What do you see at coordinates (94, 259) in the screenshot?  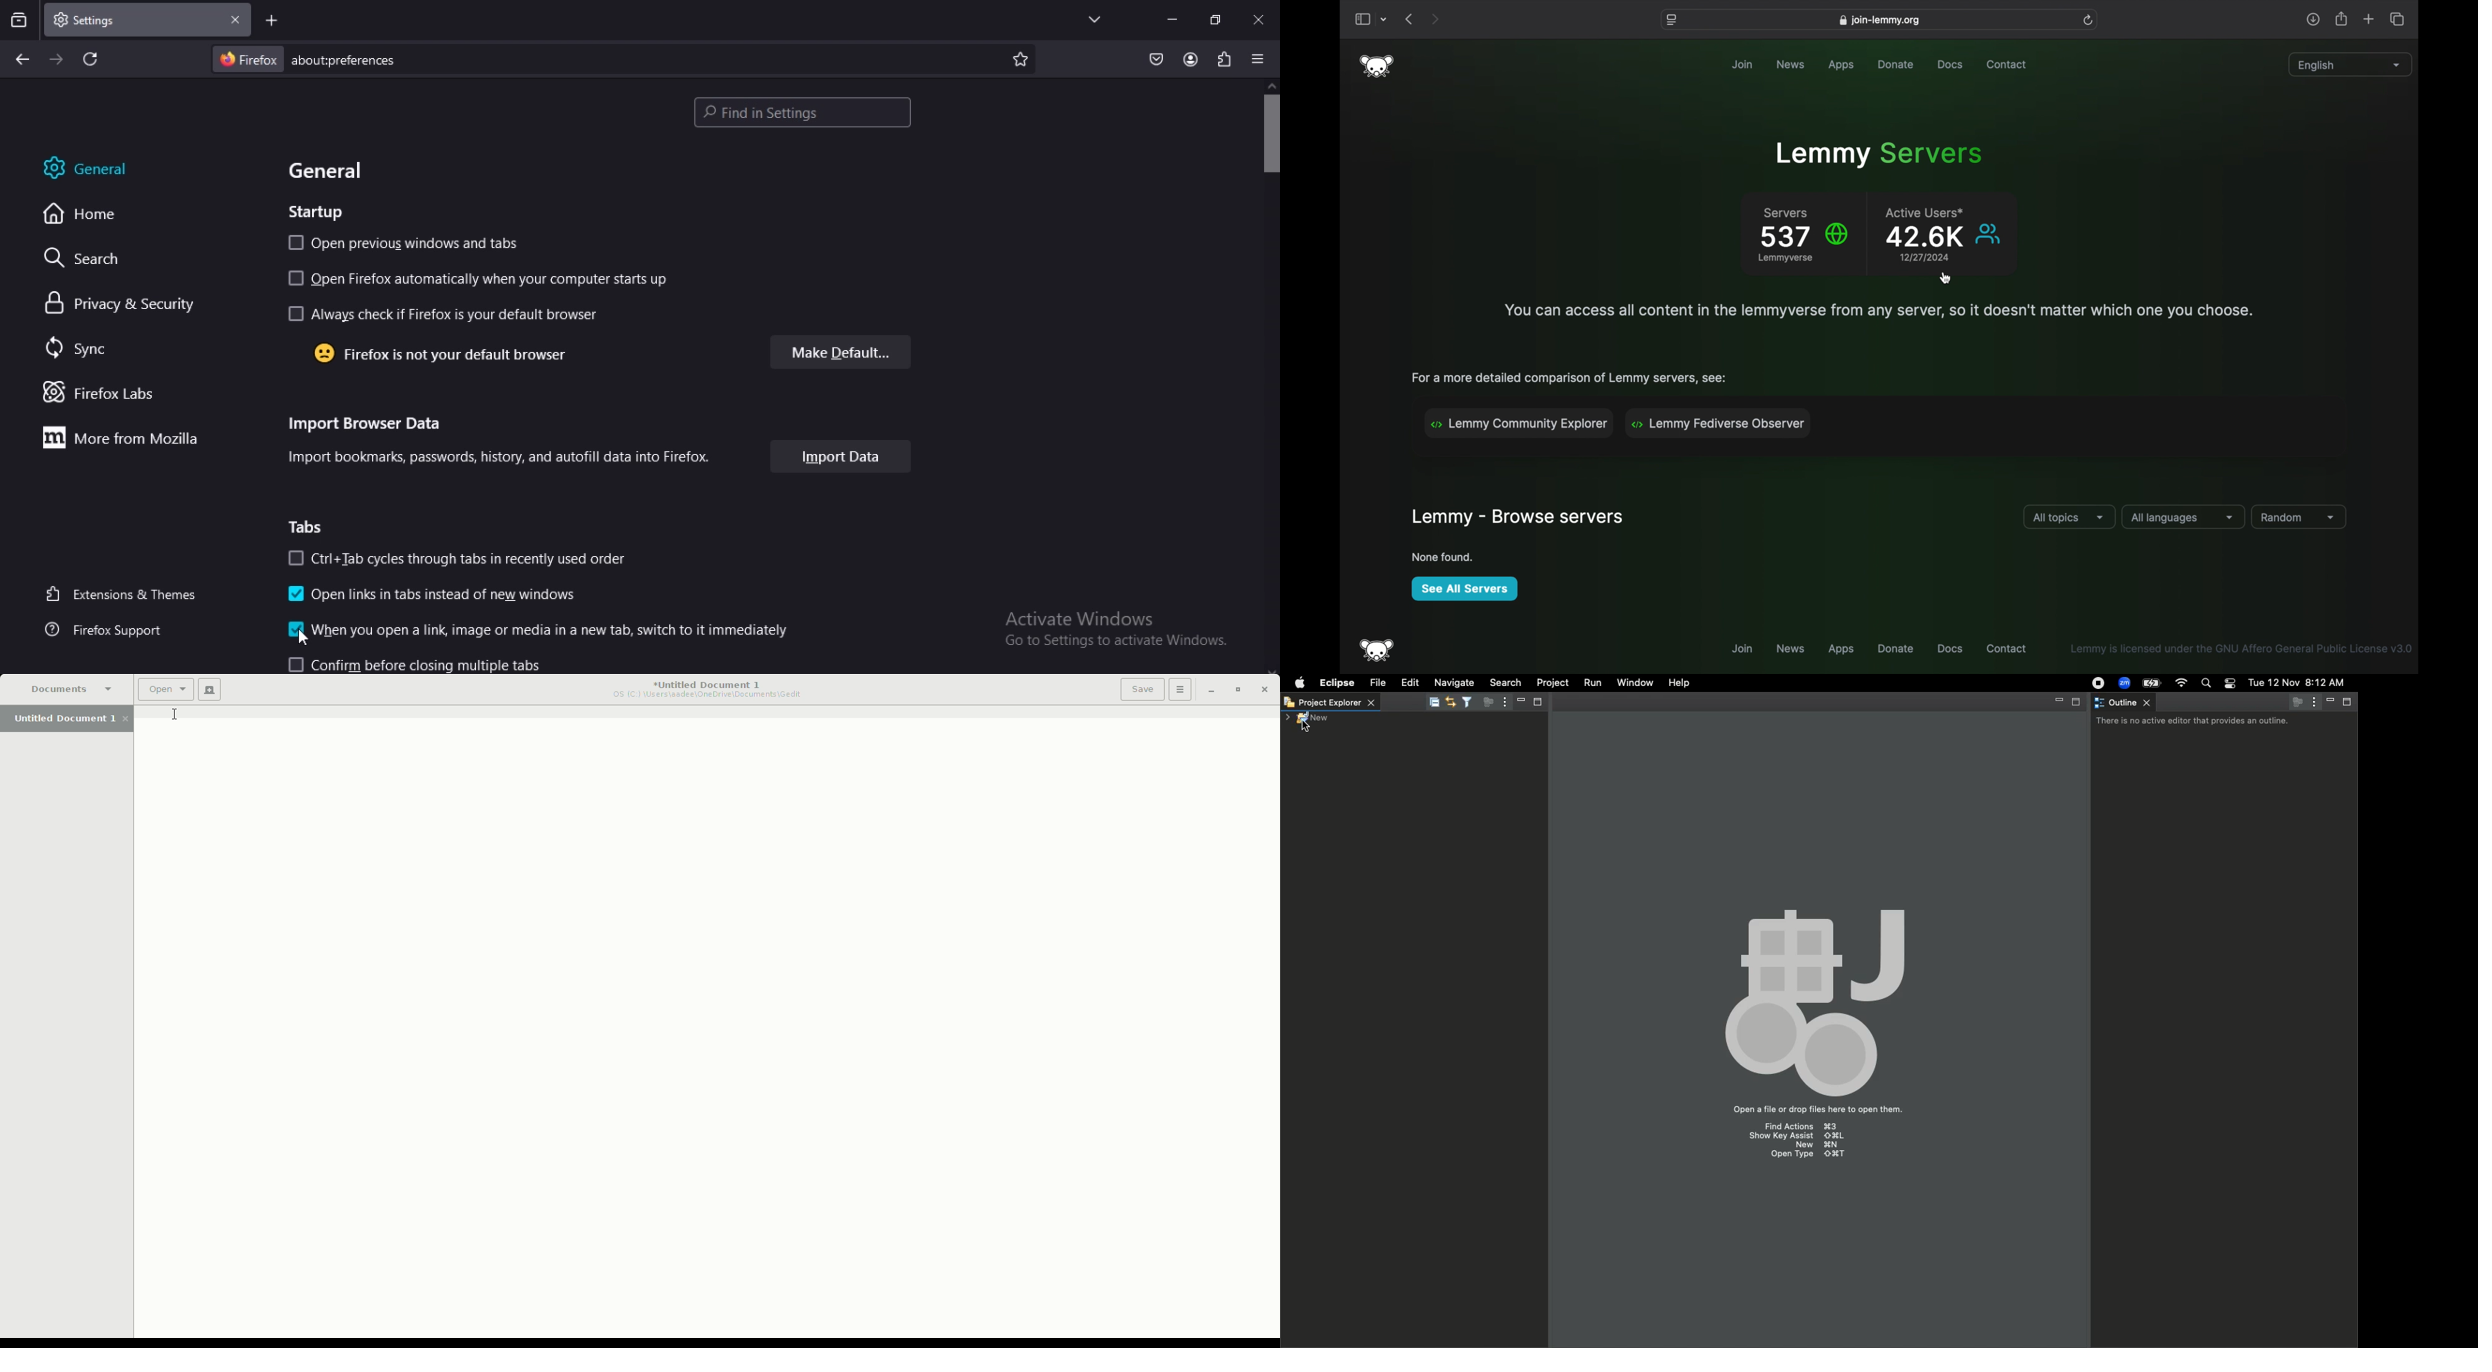 I see `search` at bounding box center [94, 259].